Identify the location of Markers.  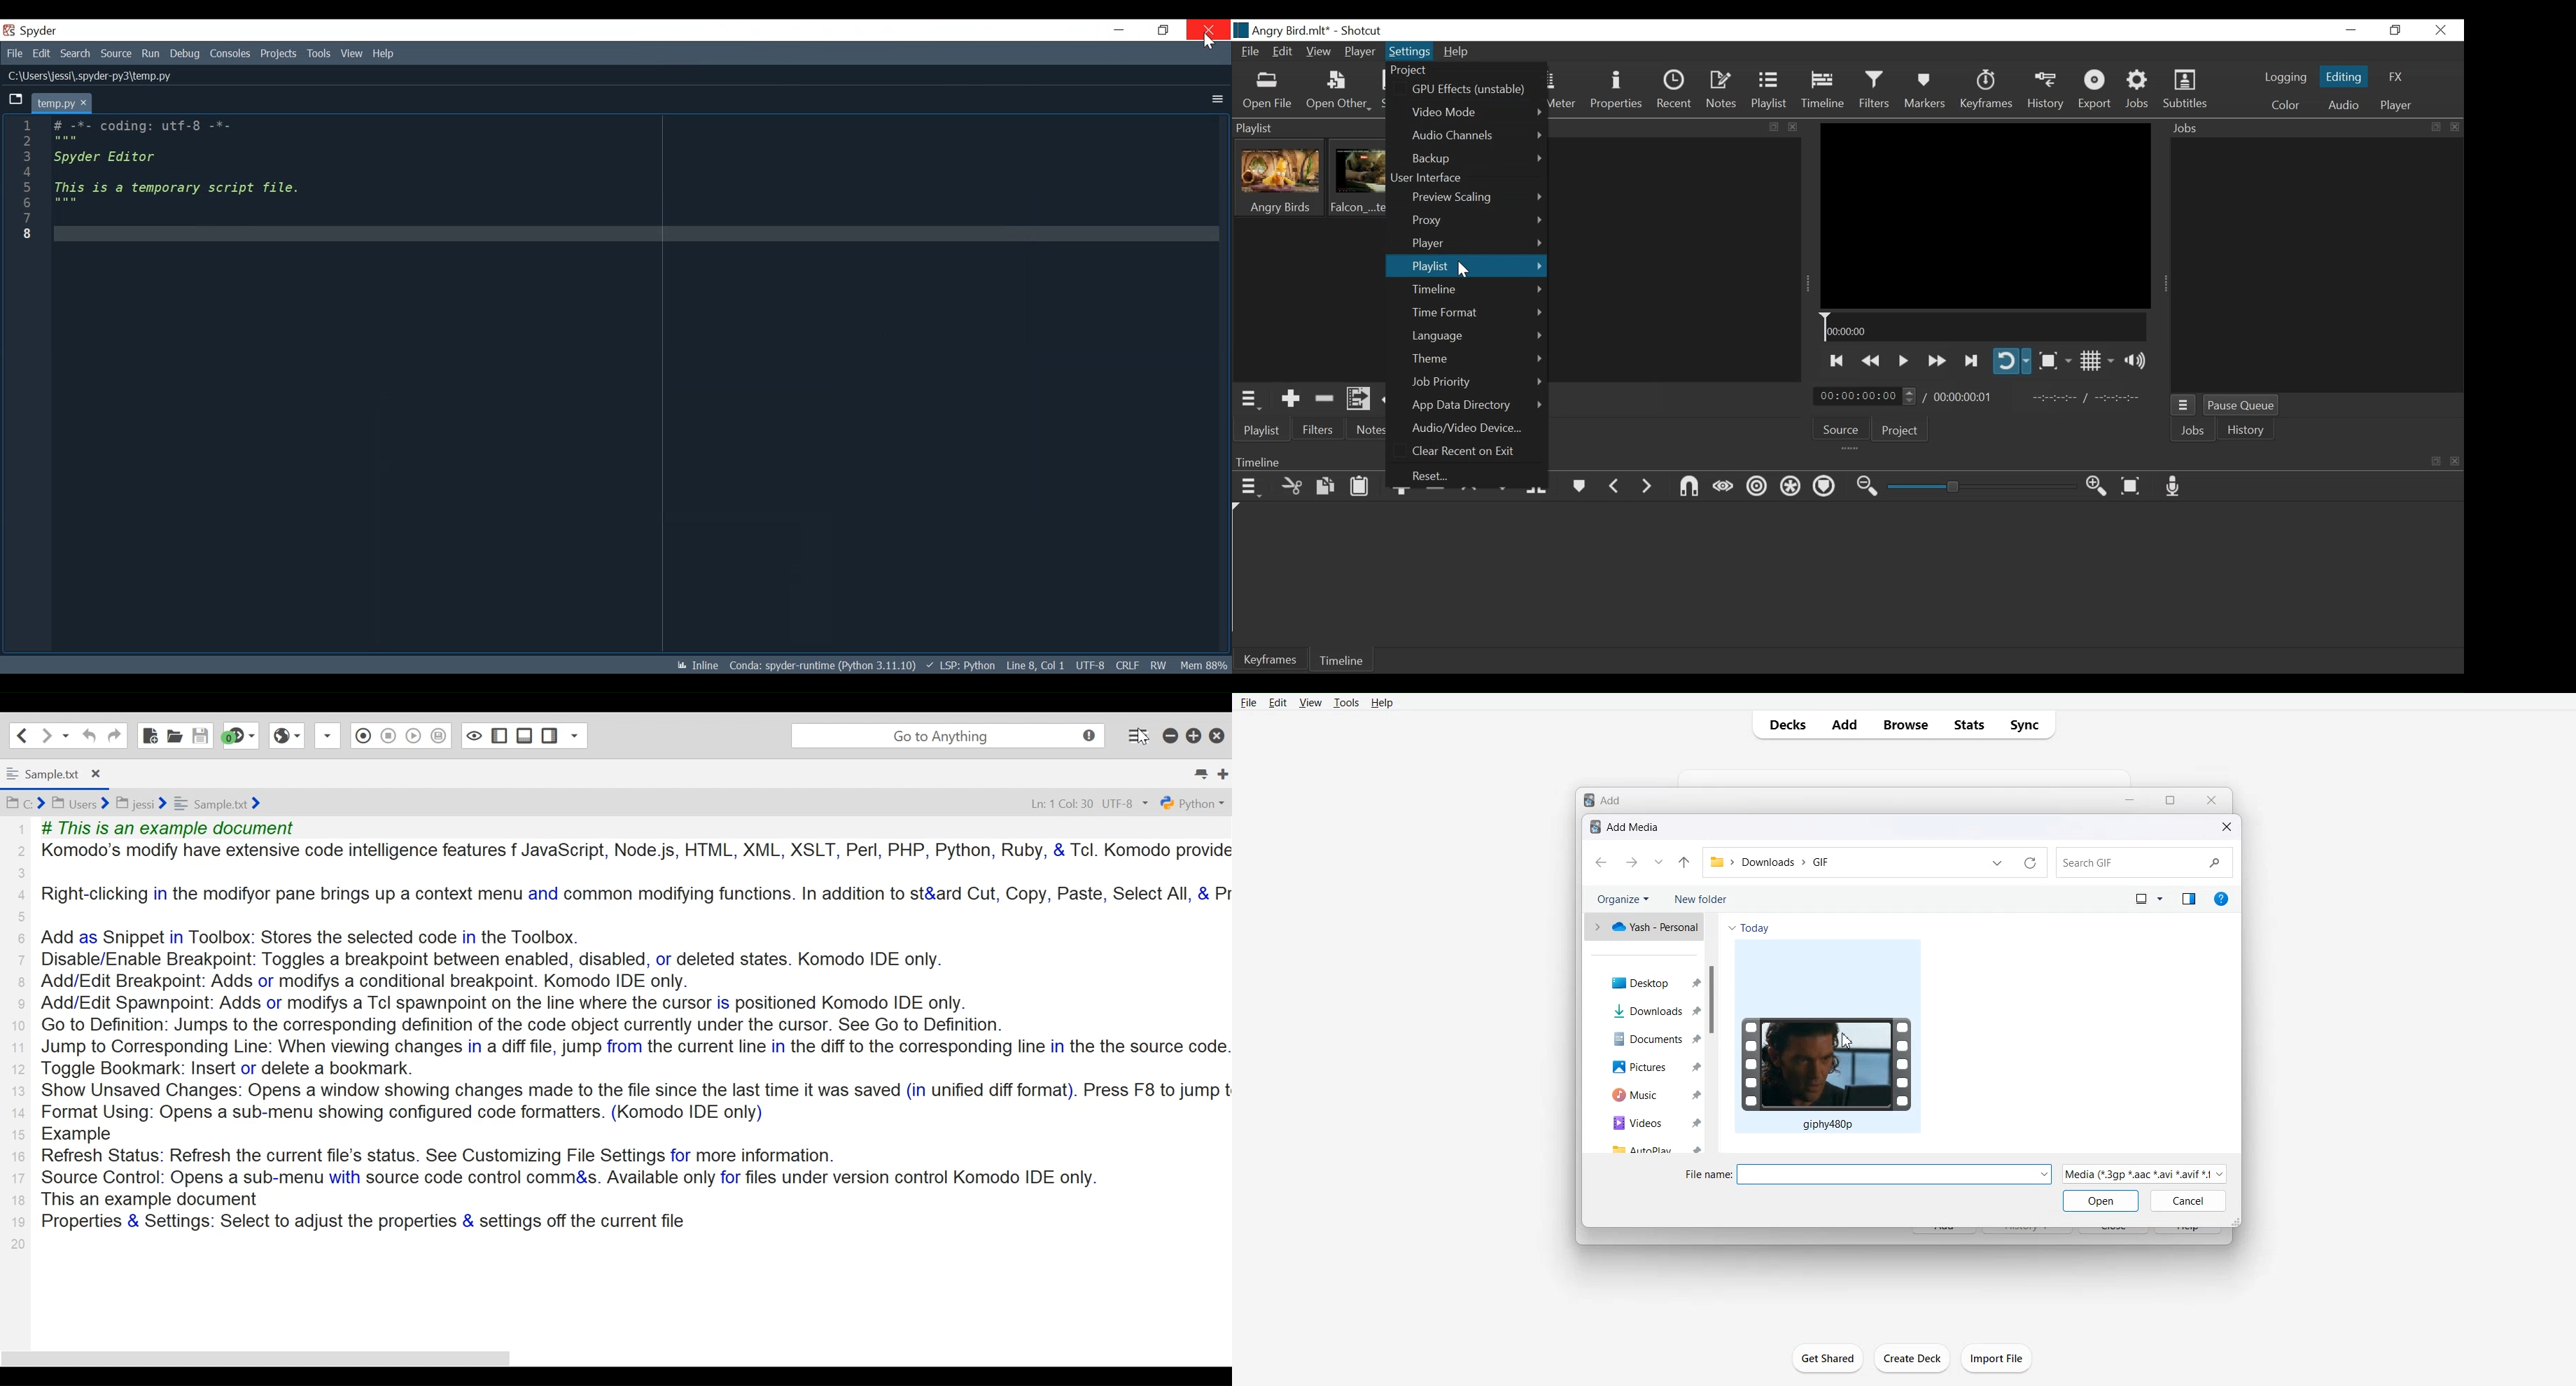
(1926, 92).